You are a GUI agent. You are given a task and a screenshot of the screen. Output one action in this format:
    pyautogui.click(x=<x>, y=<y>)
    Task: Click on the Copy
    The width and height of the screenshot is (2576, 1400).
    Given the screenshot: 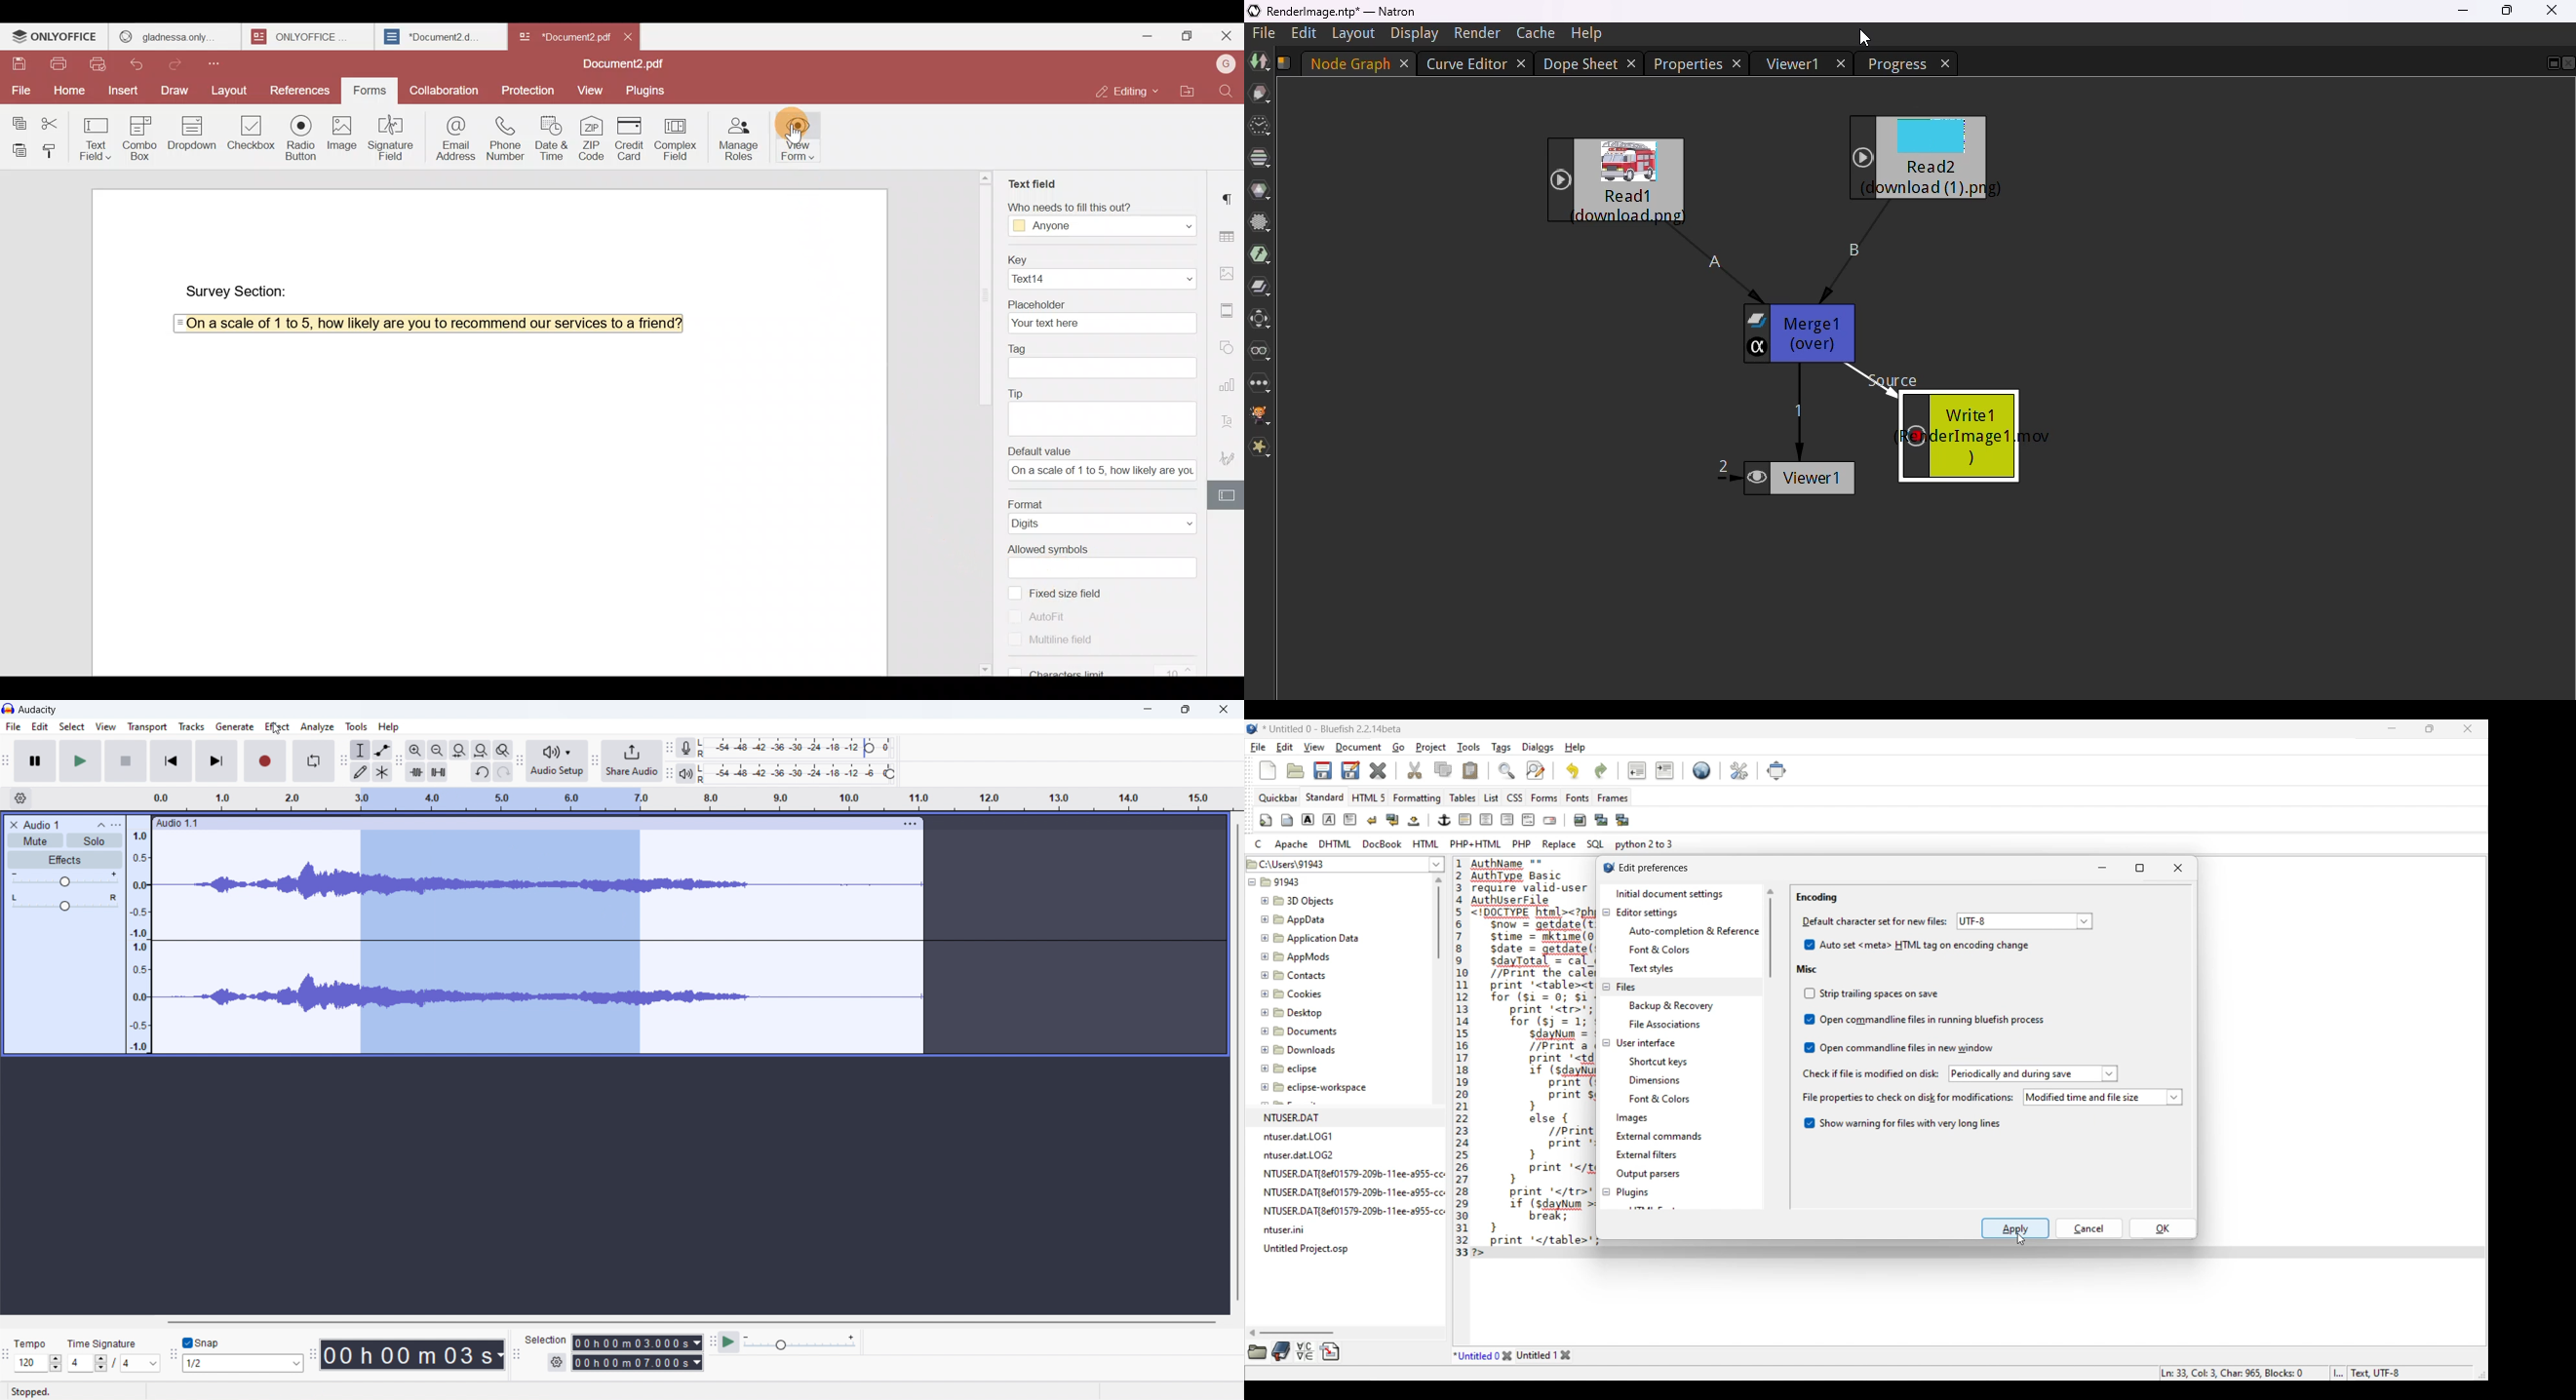 What is the action you would take?
    pyautogui.click(x=1443, y=769)
    